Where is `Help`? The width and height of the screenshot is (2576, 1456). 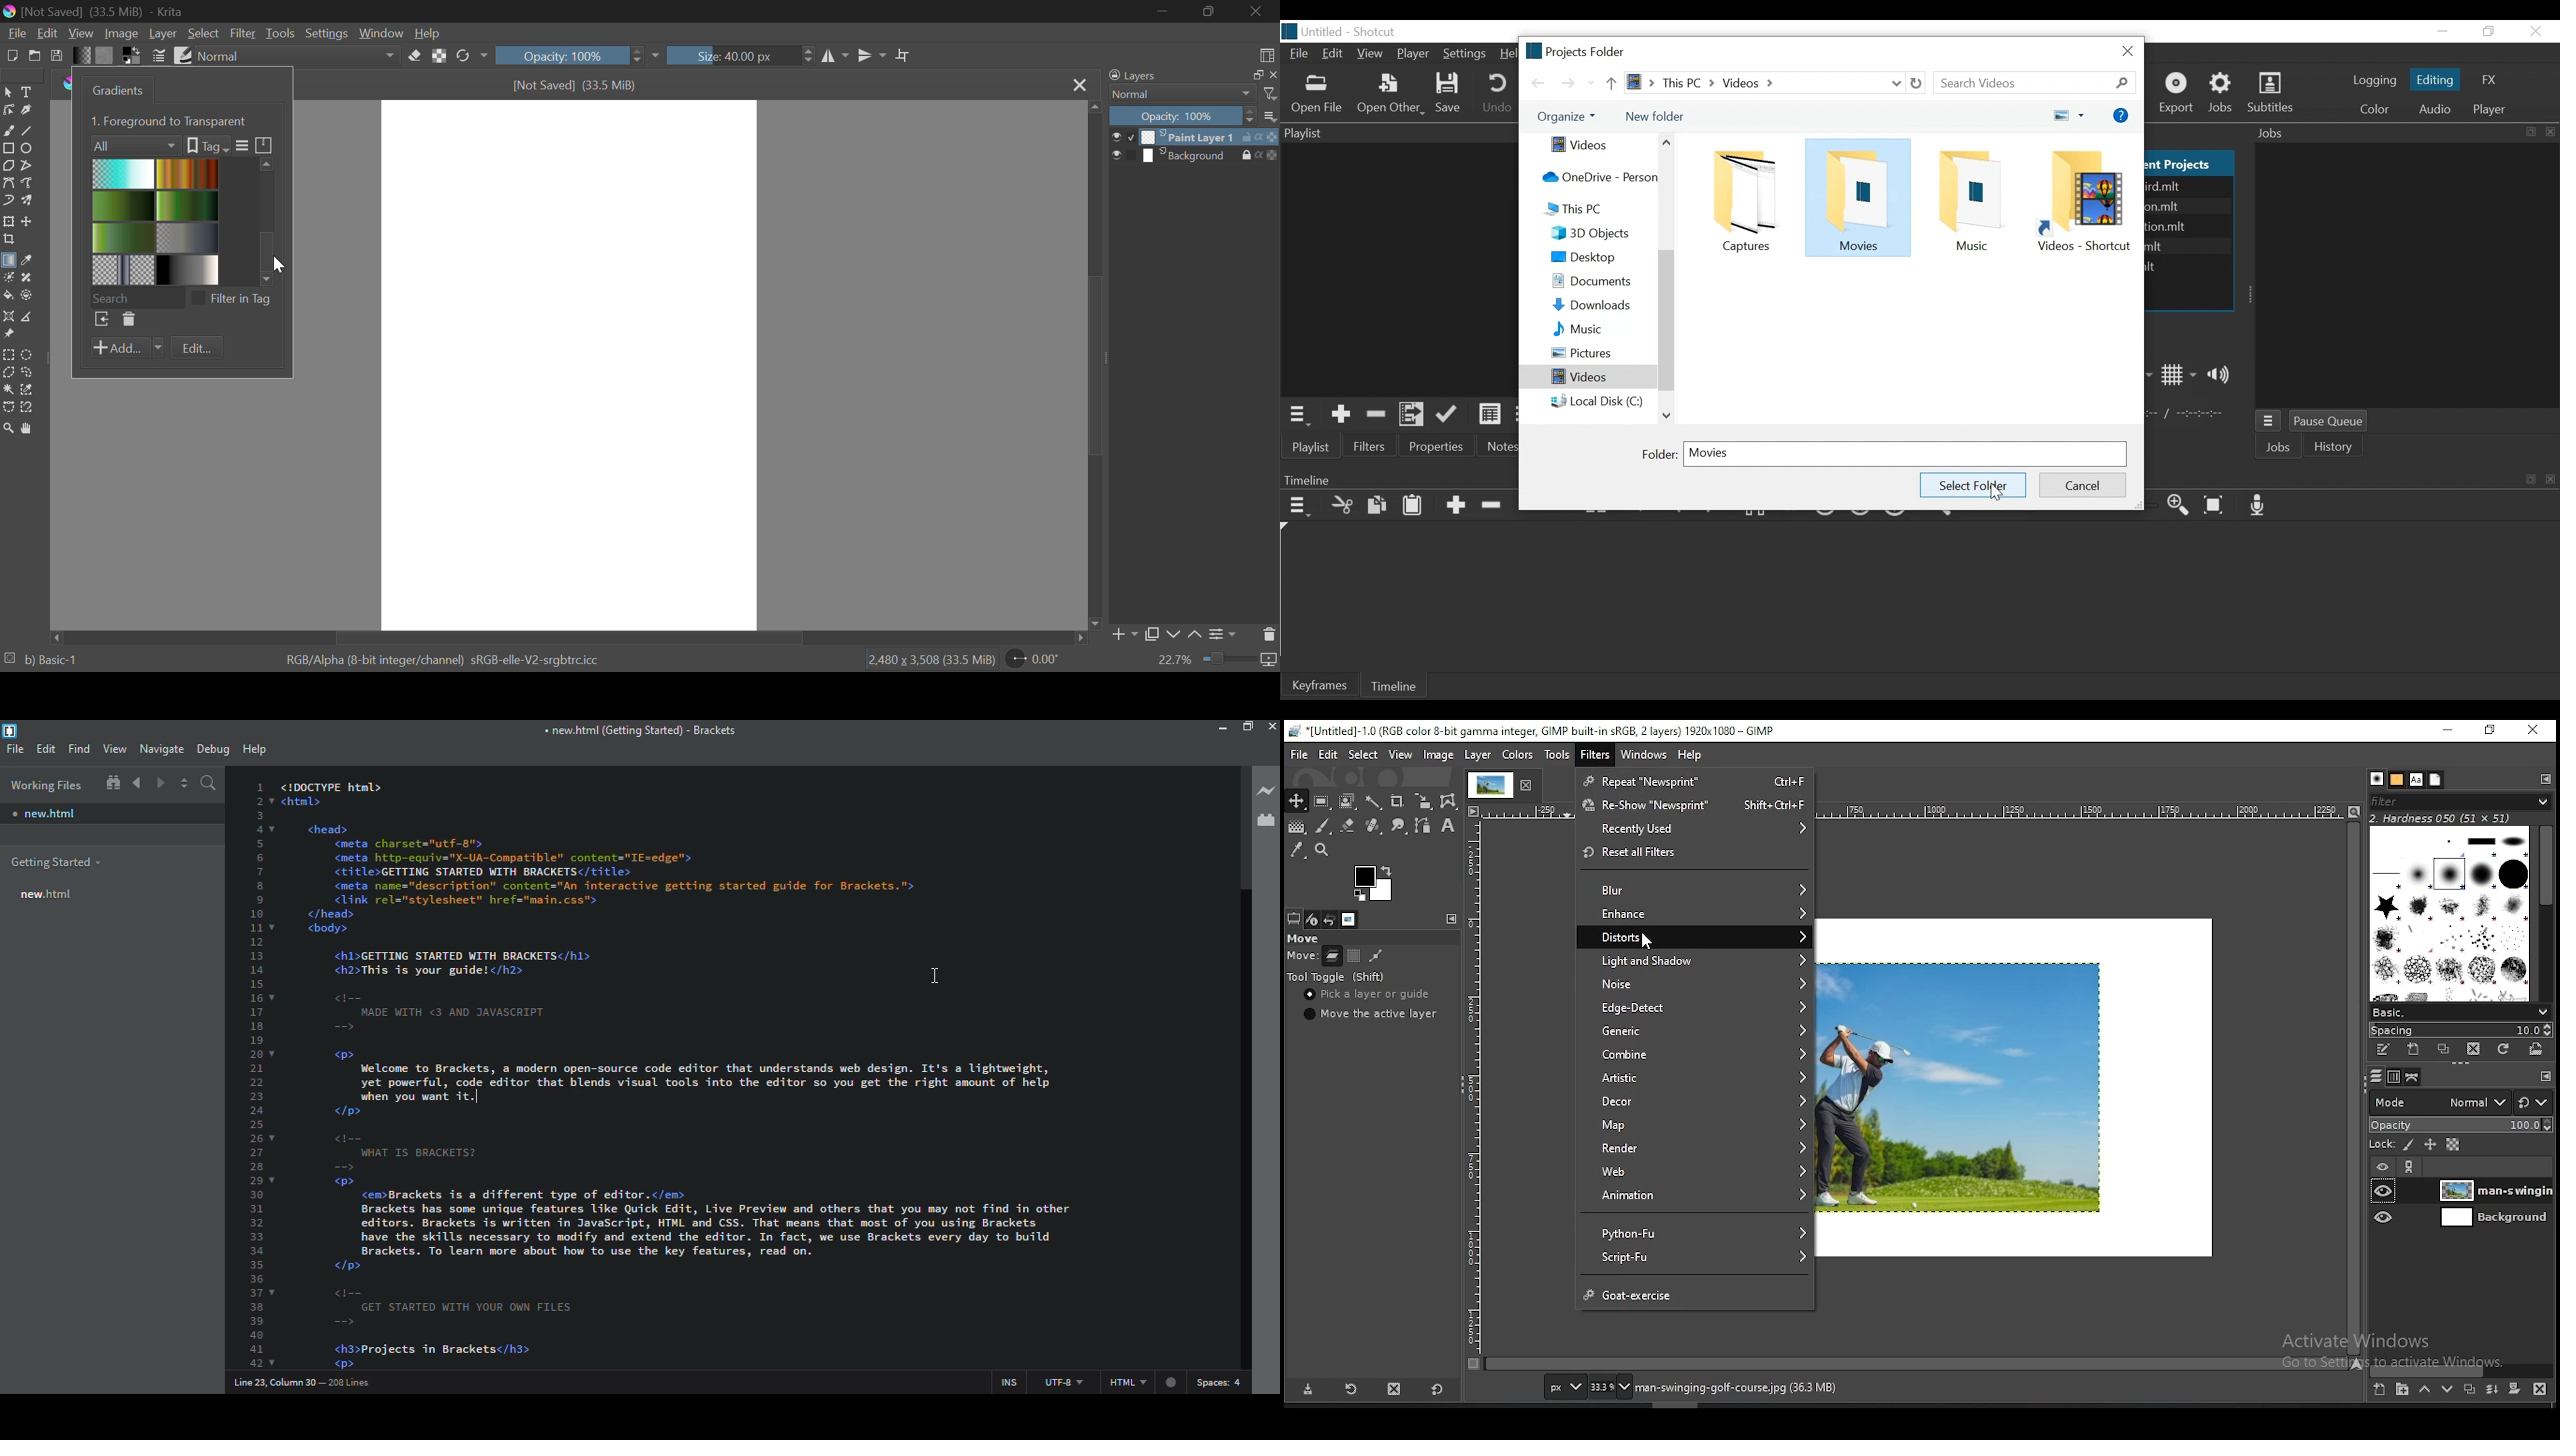
Help is located at coordinates (1507, 54).